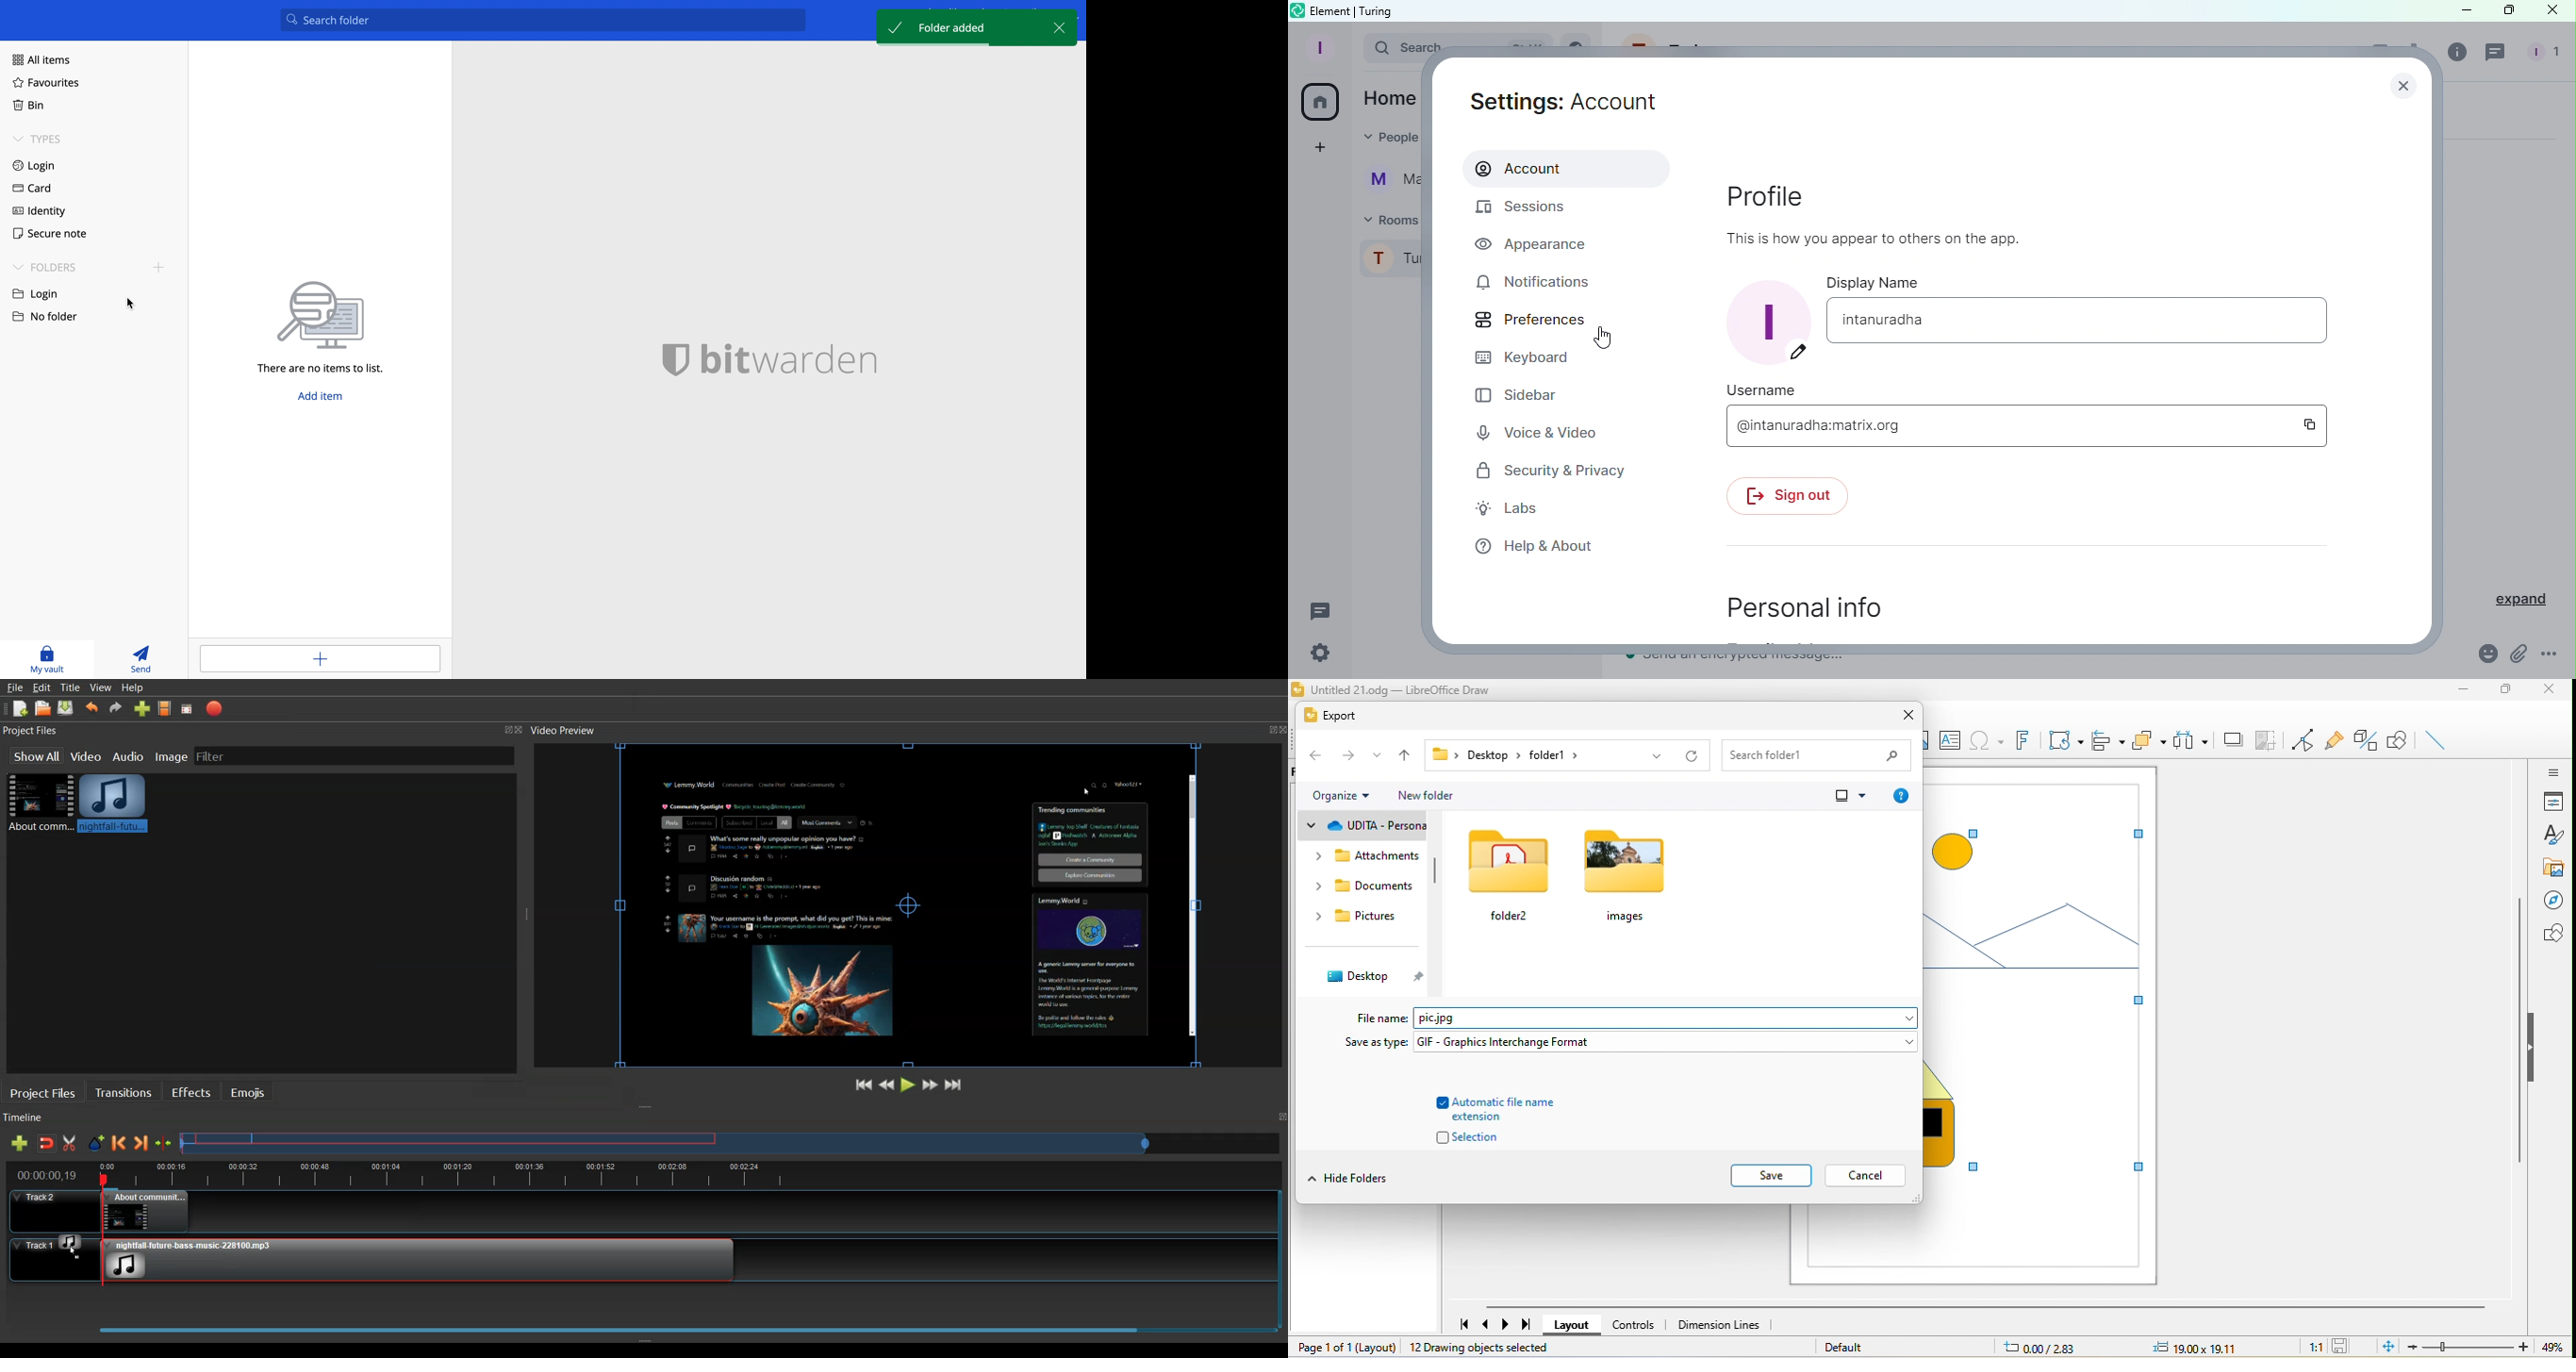  What do you see at coordinates (2510, 596) in the screenshot?
I see `Expand` at bounding box center [2510, 596].